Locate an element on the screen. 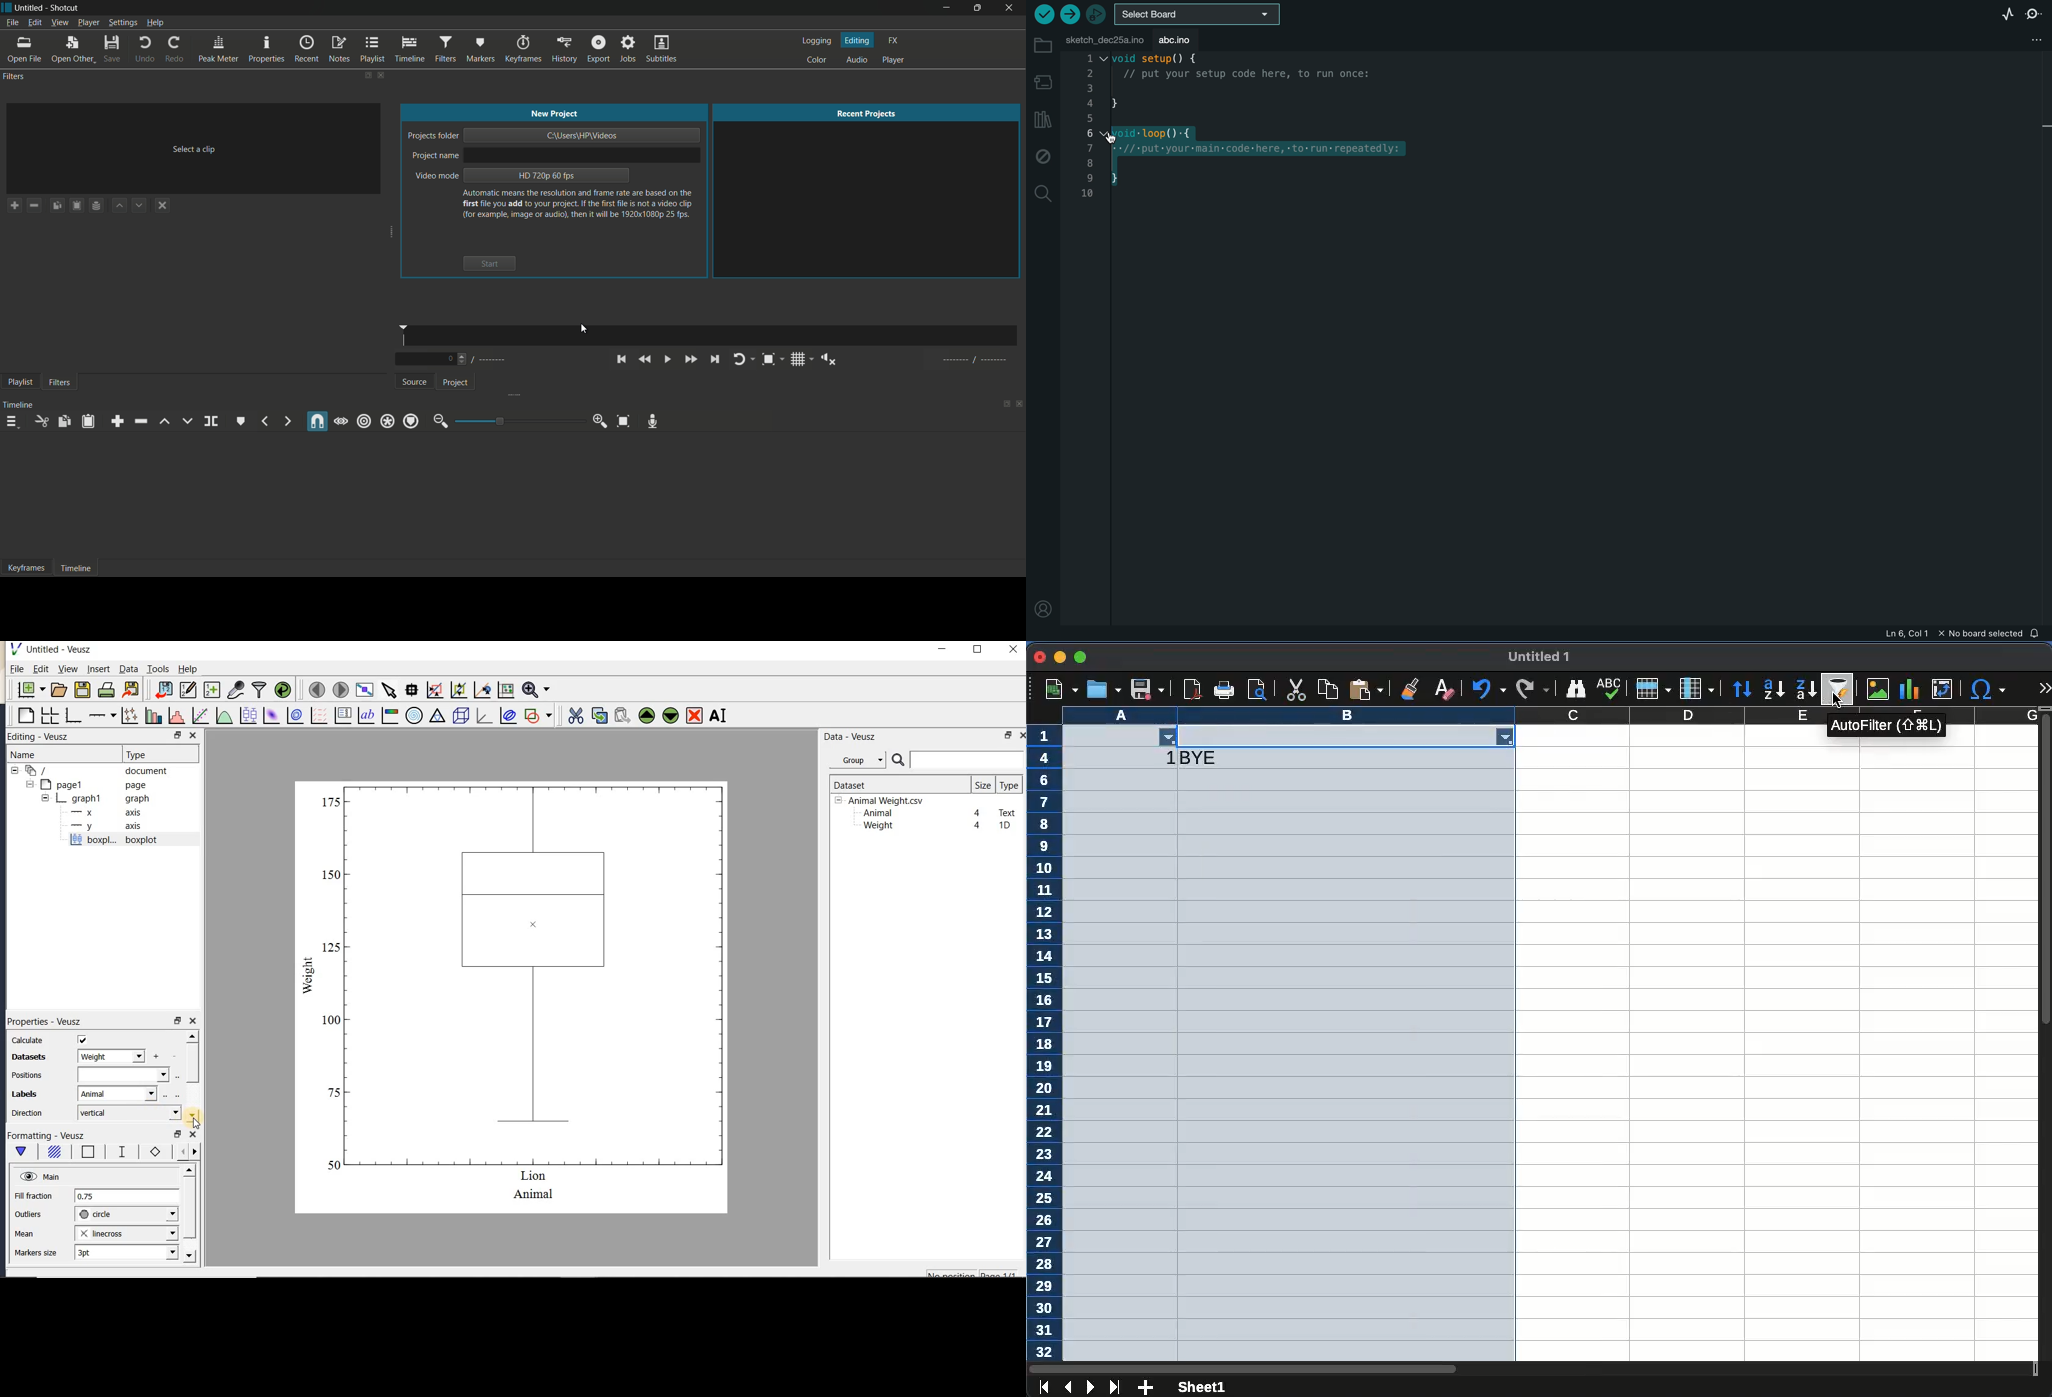 The image size is (2072, 1400). overwrite is located at coordinates (186, 421).